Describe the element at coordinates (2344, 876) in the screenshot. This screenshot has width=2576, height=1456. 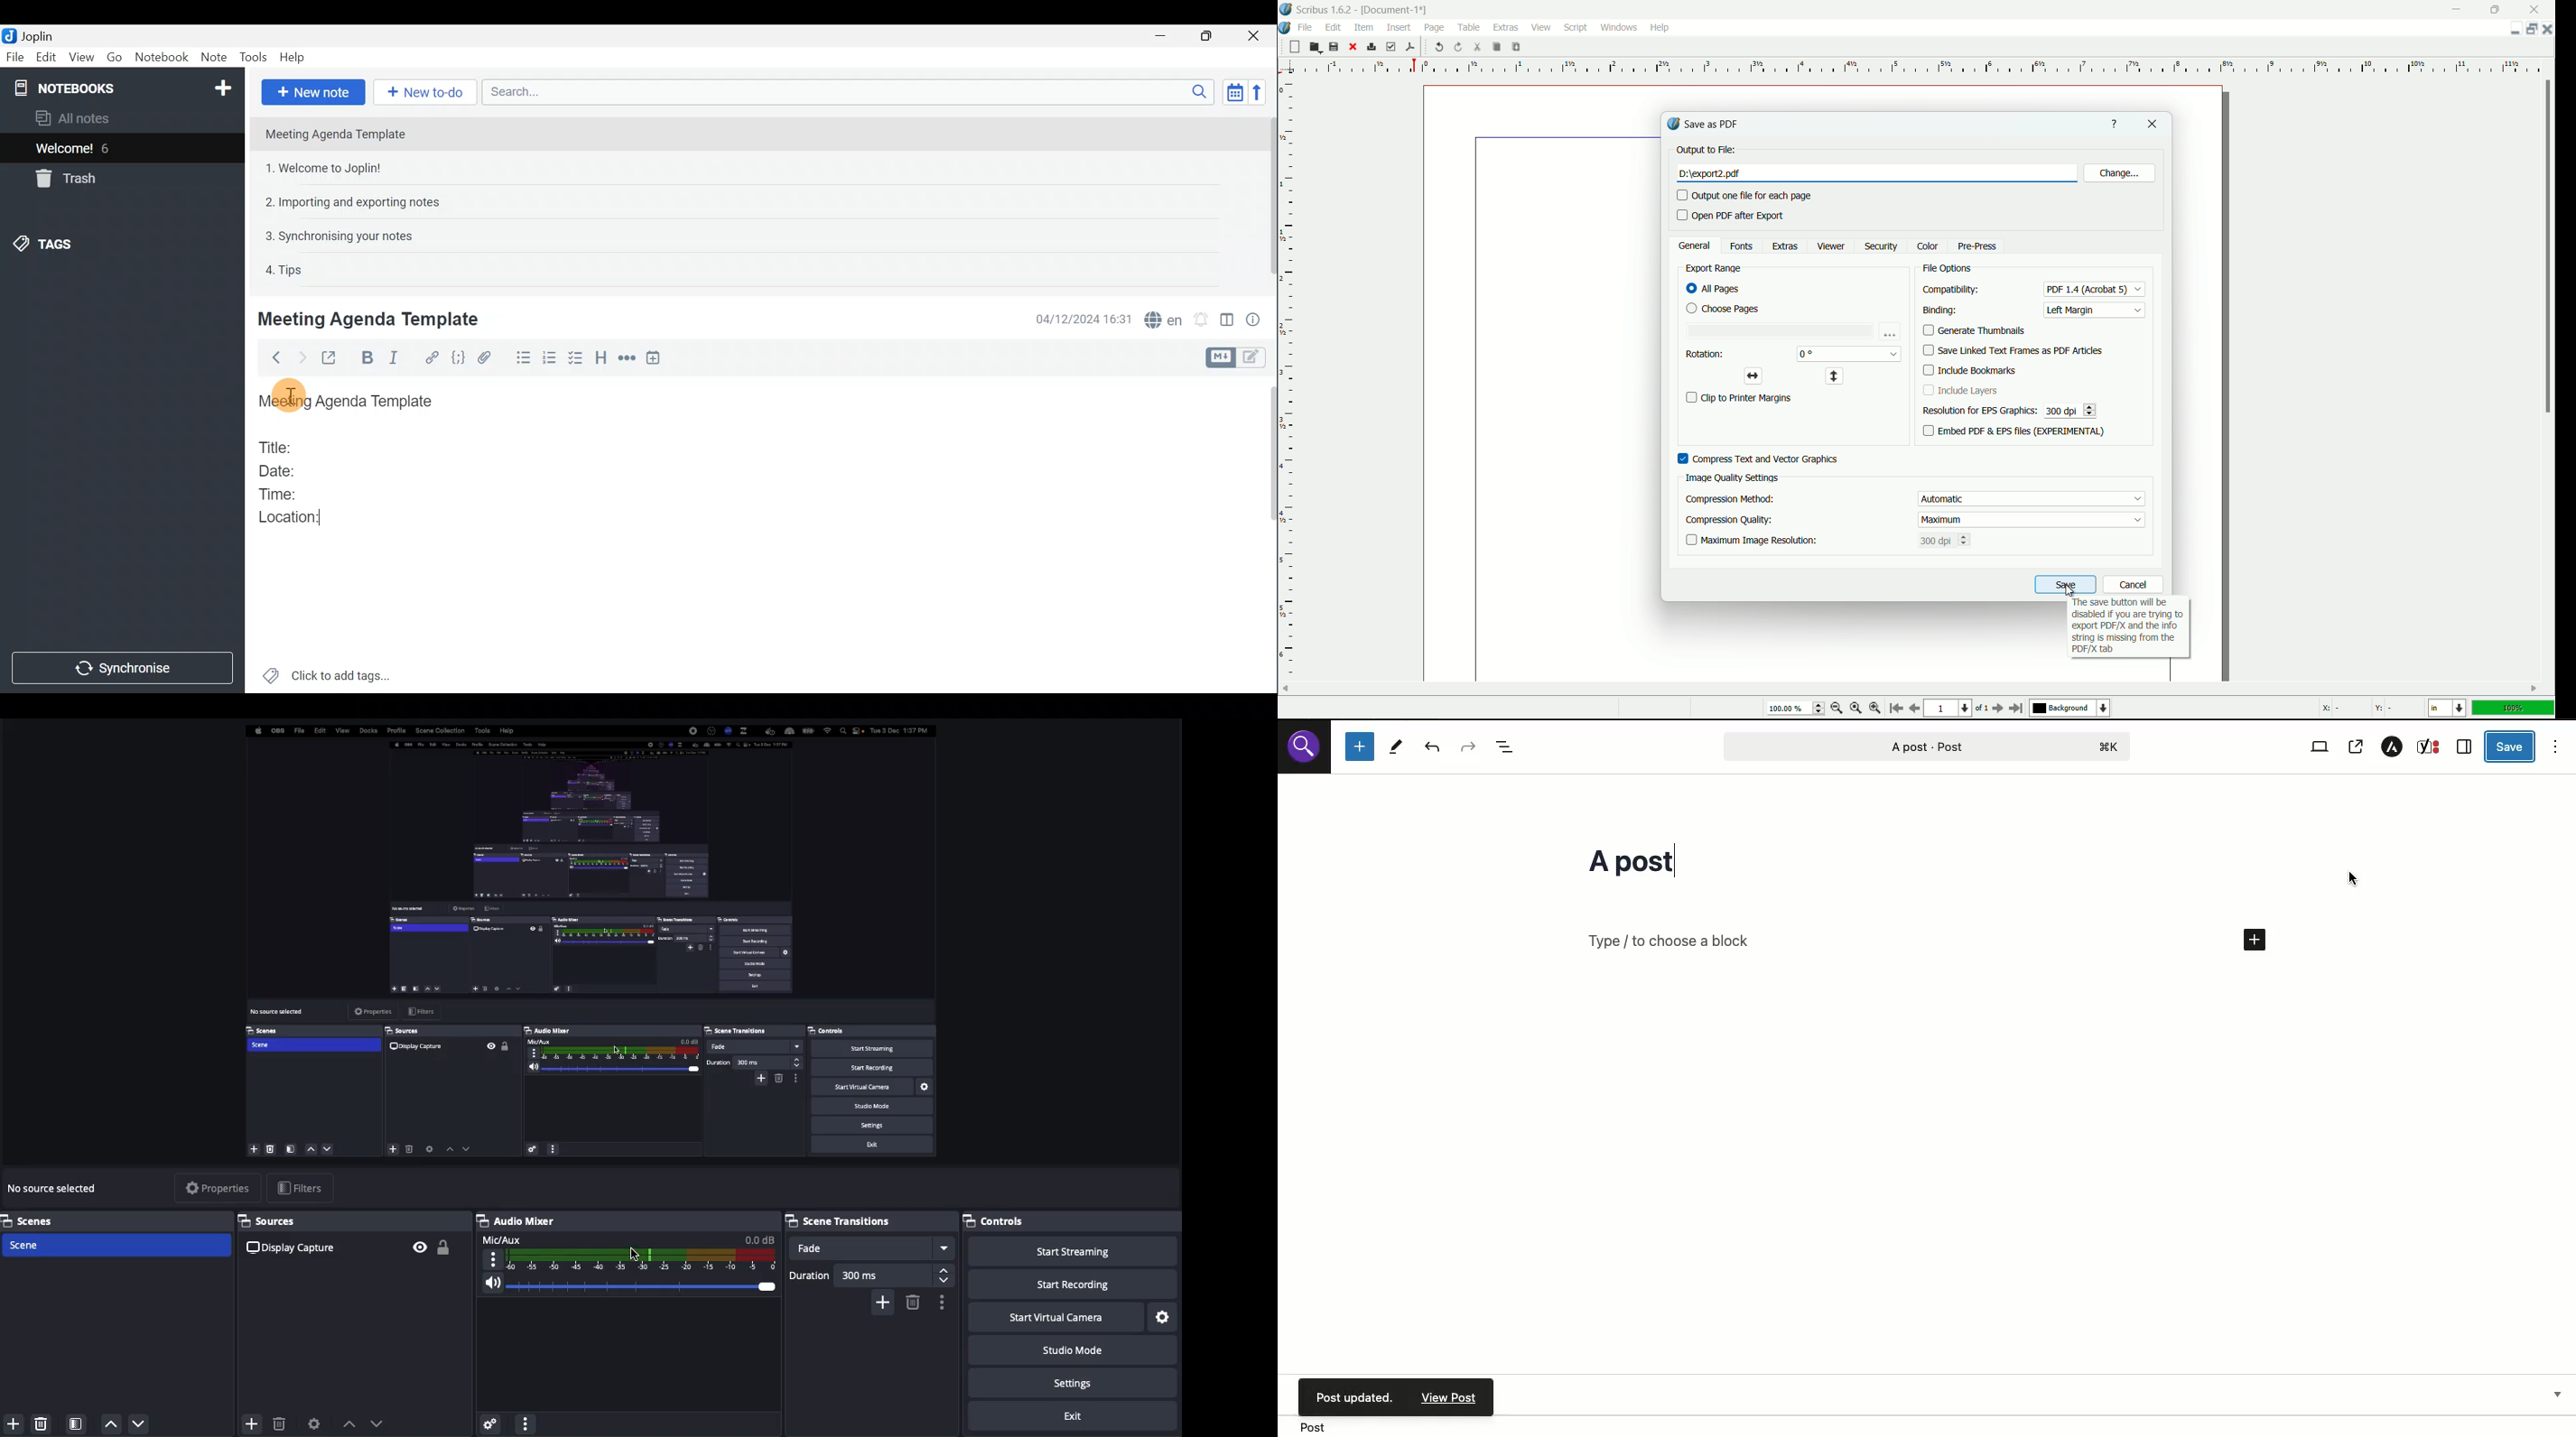
I see `Cursor` at that location.